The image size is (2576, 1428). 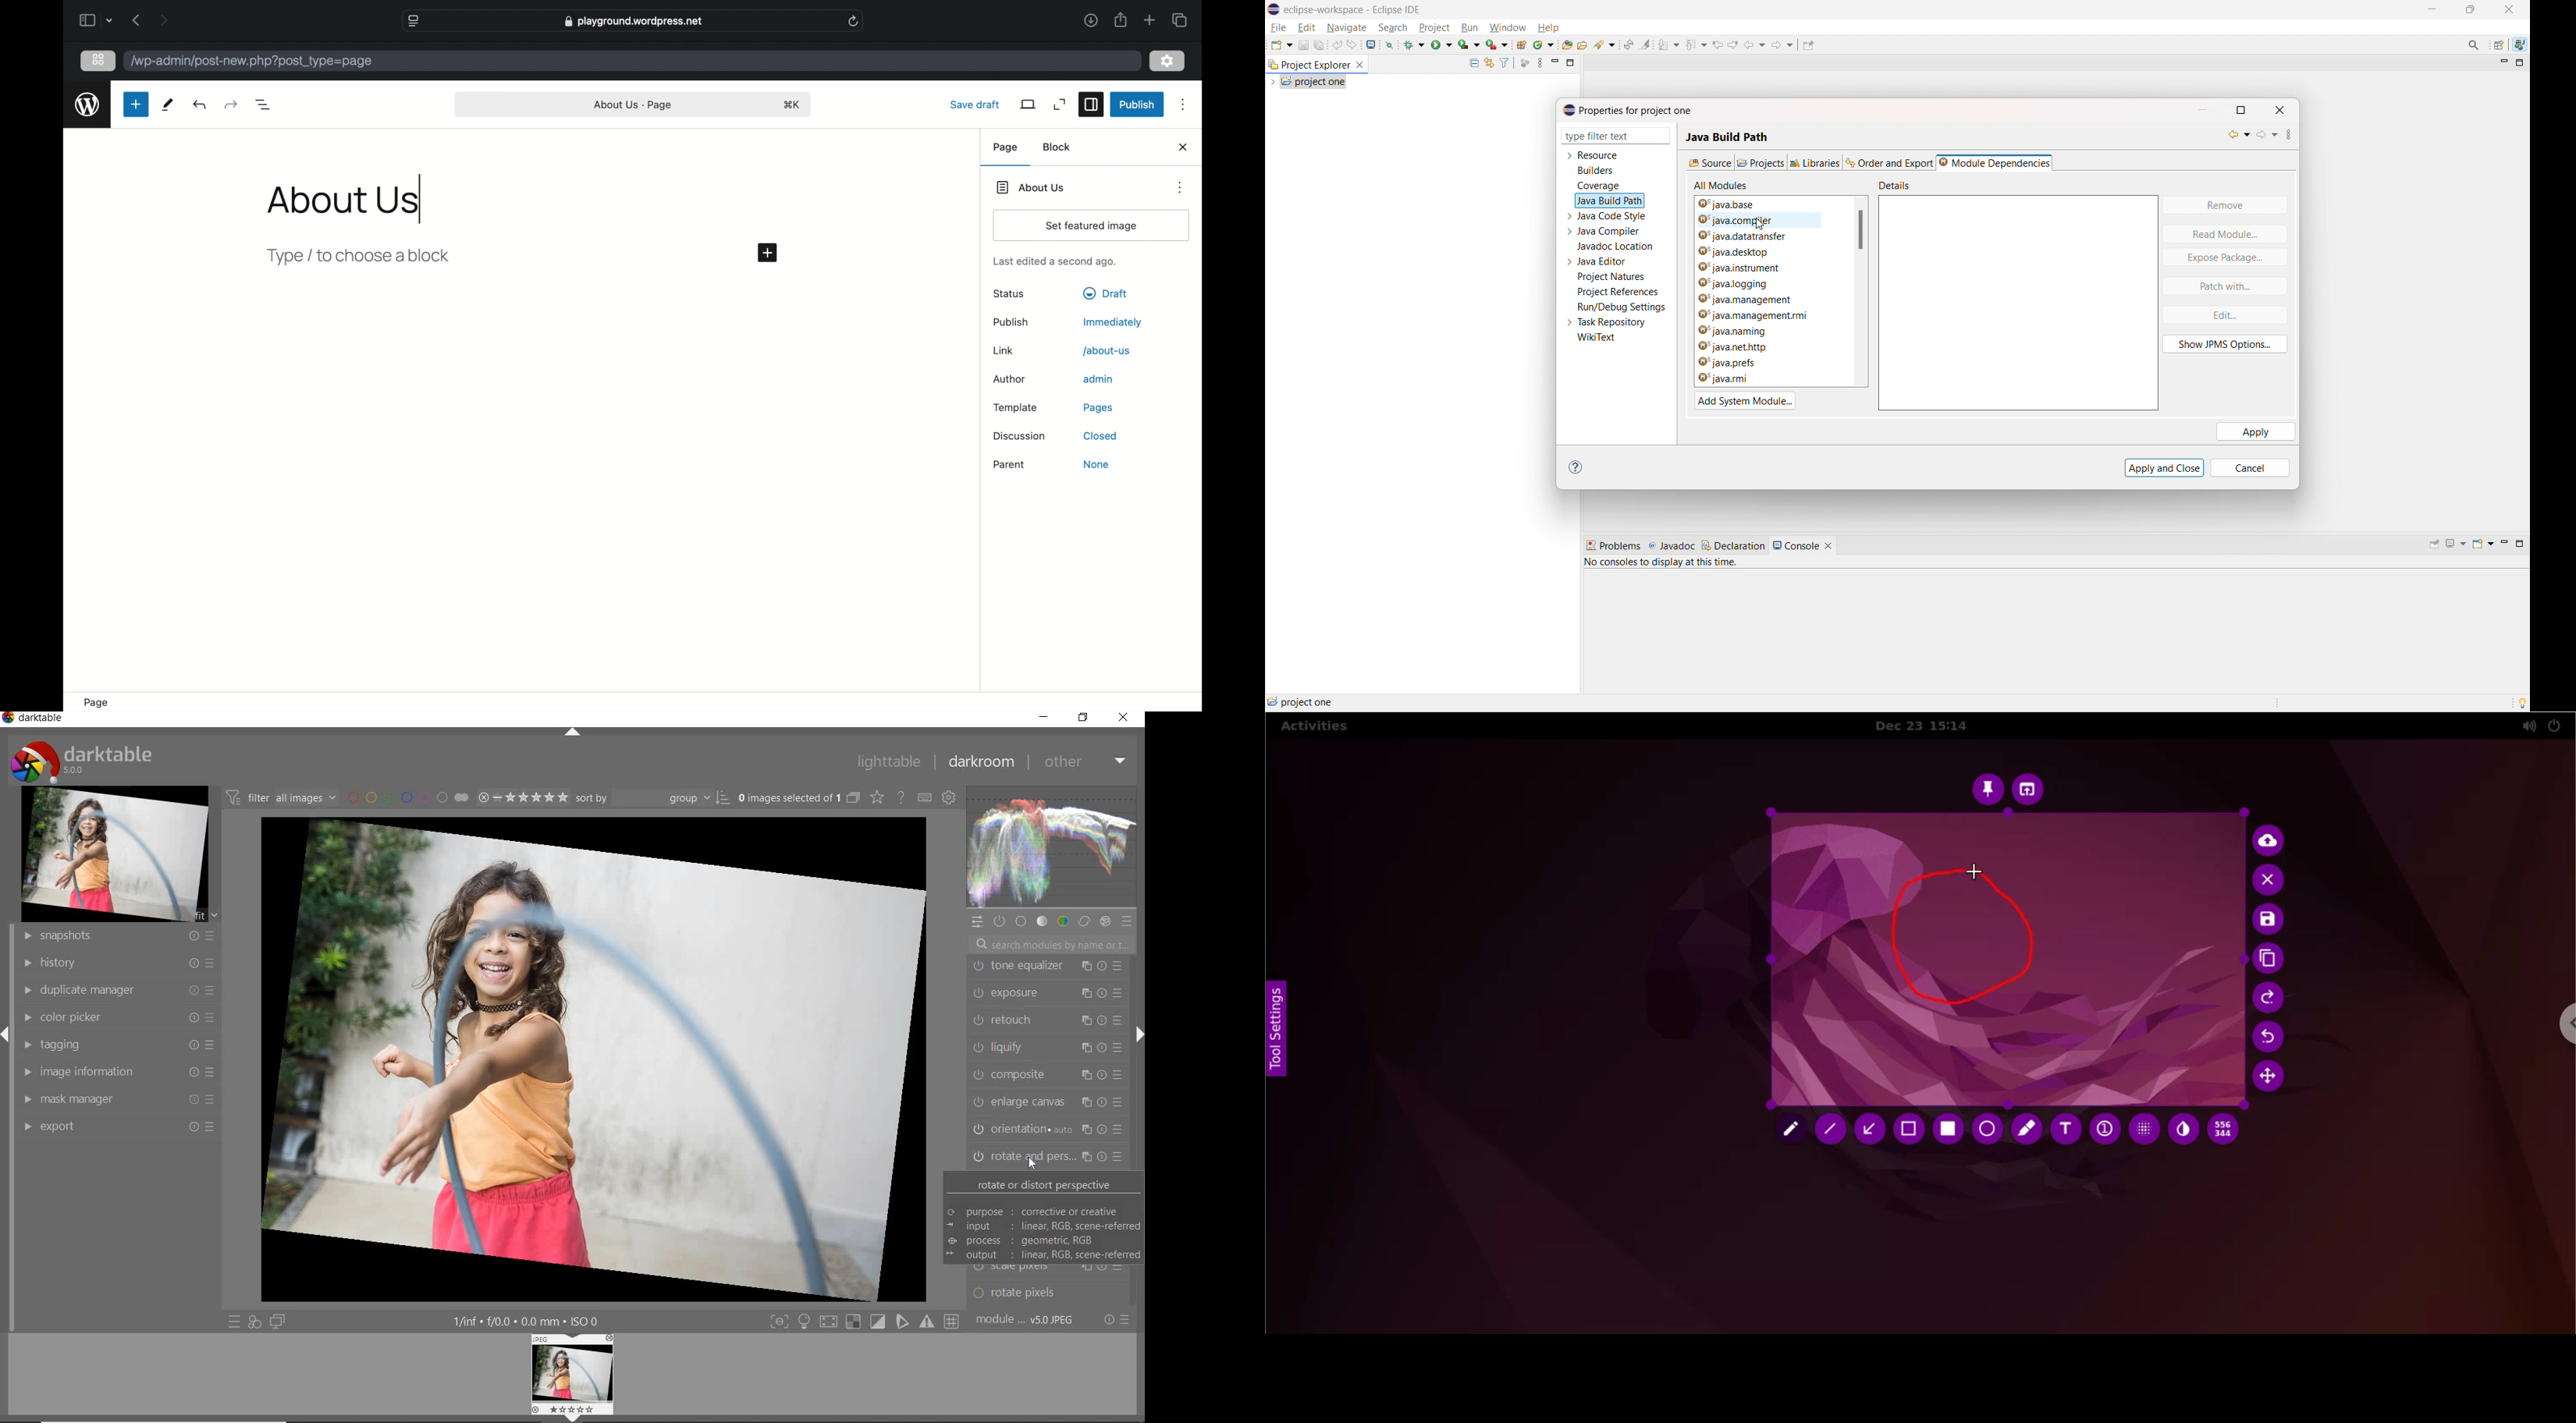 What do you see at coordinates (1757, 348) in the screenshot?
I see `java.net.http` at bounding box center [1757, 348].